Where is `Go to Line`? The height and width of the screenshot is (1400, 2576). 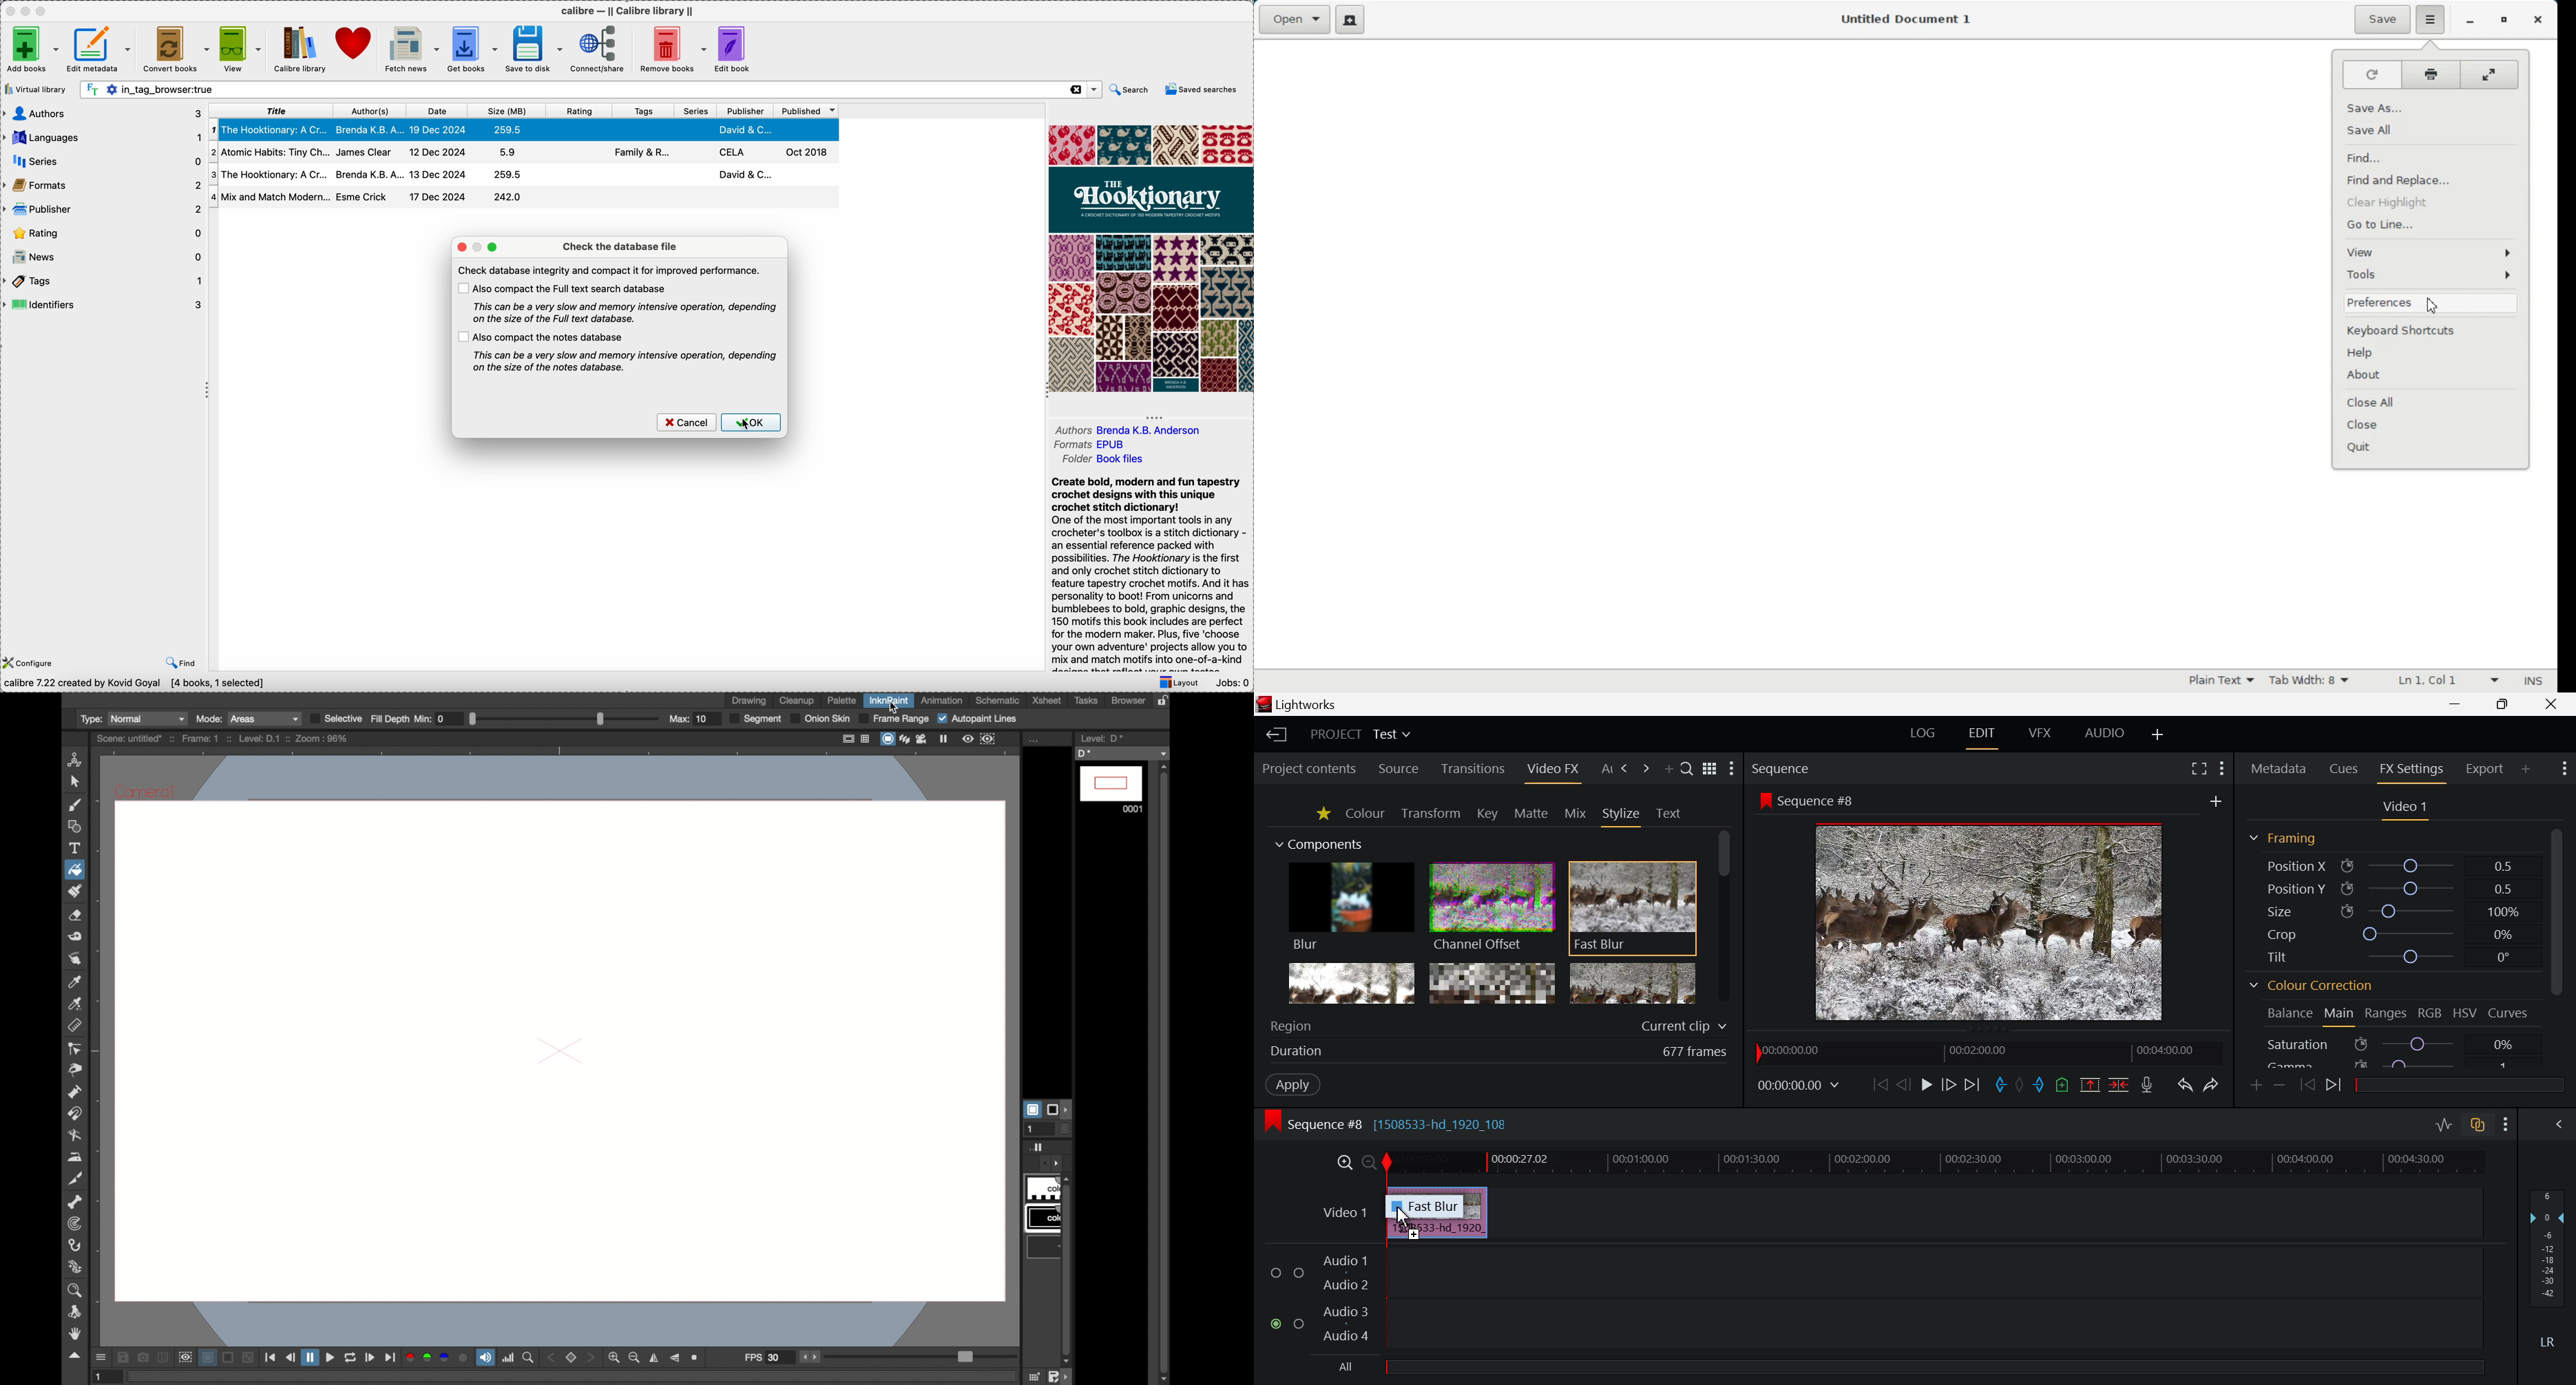
Go to Line is located at coordinates (2432, 223).